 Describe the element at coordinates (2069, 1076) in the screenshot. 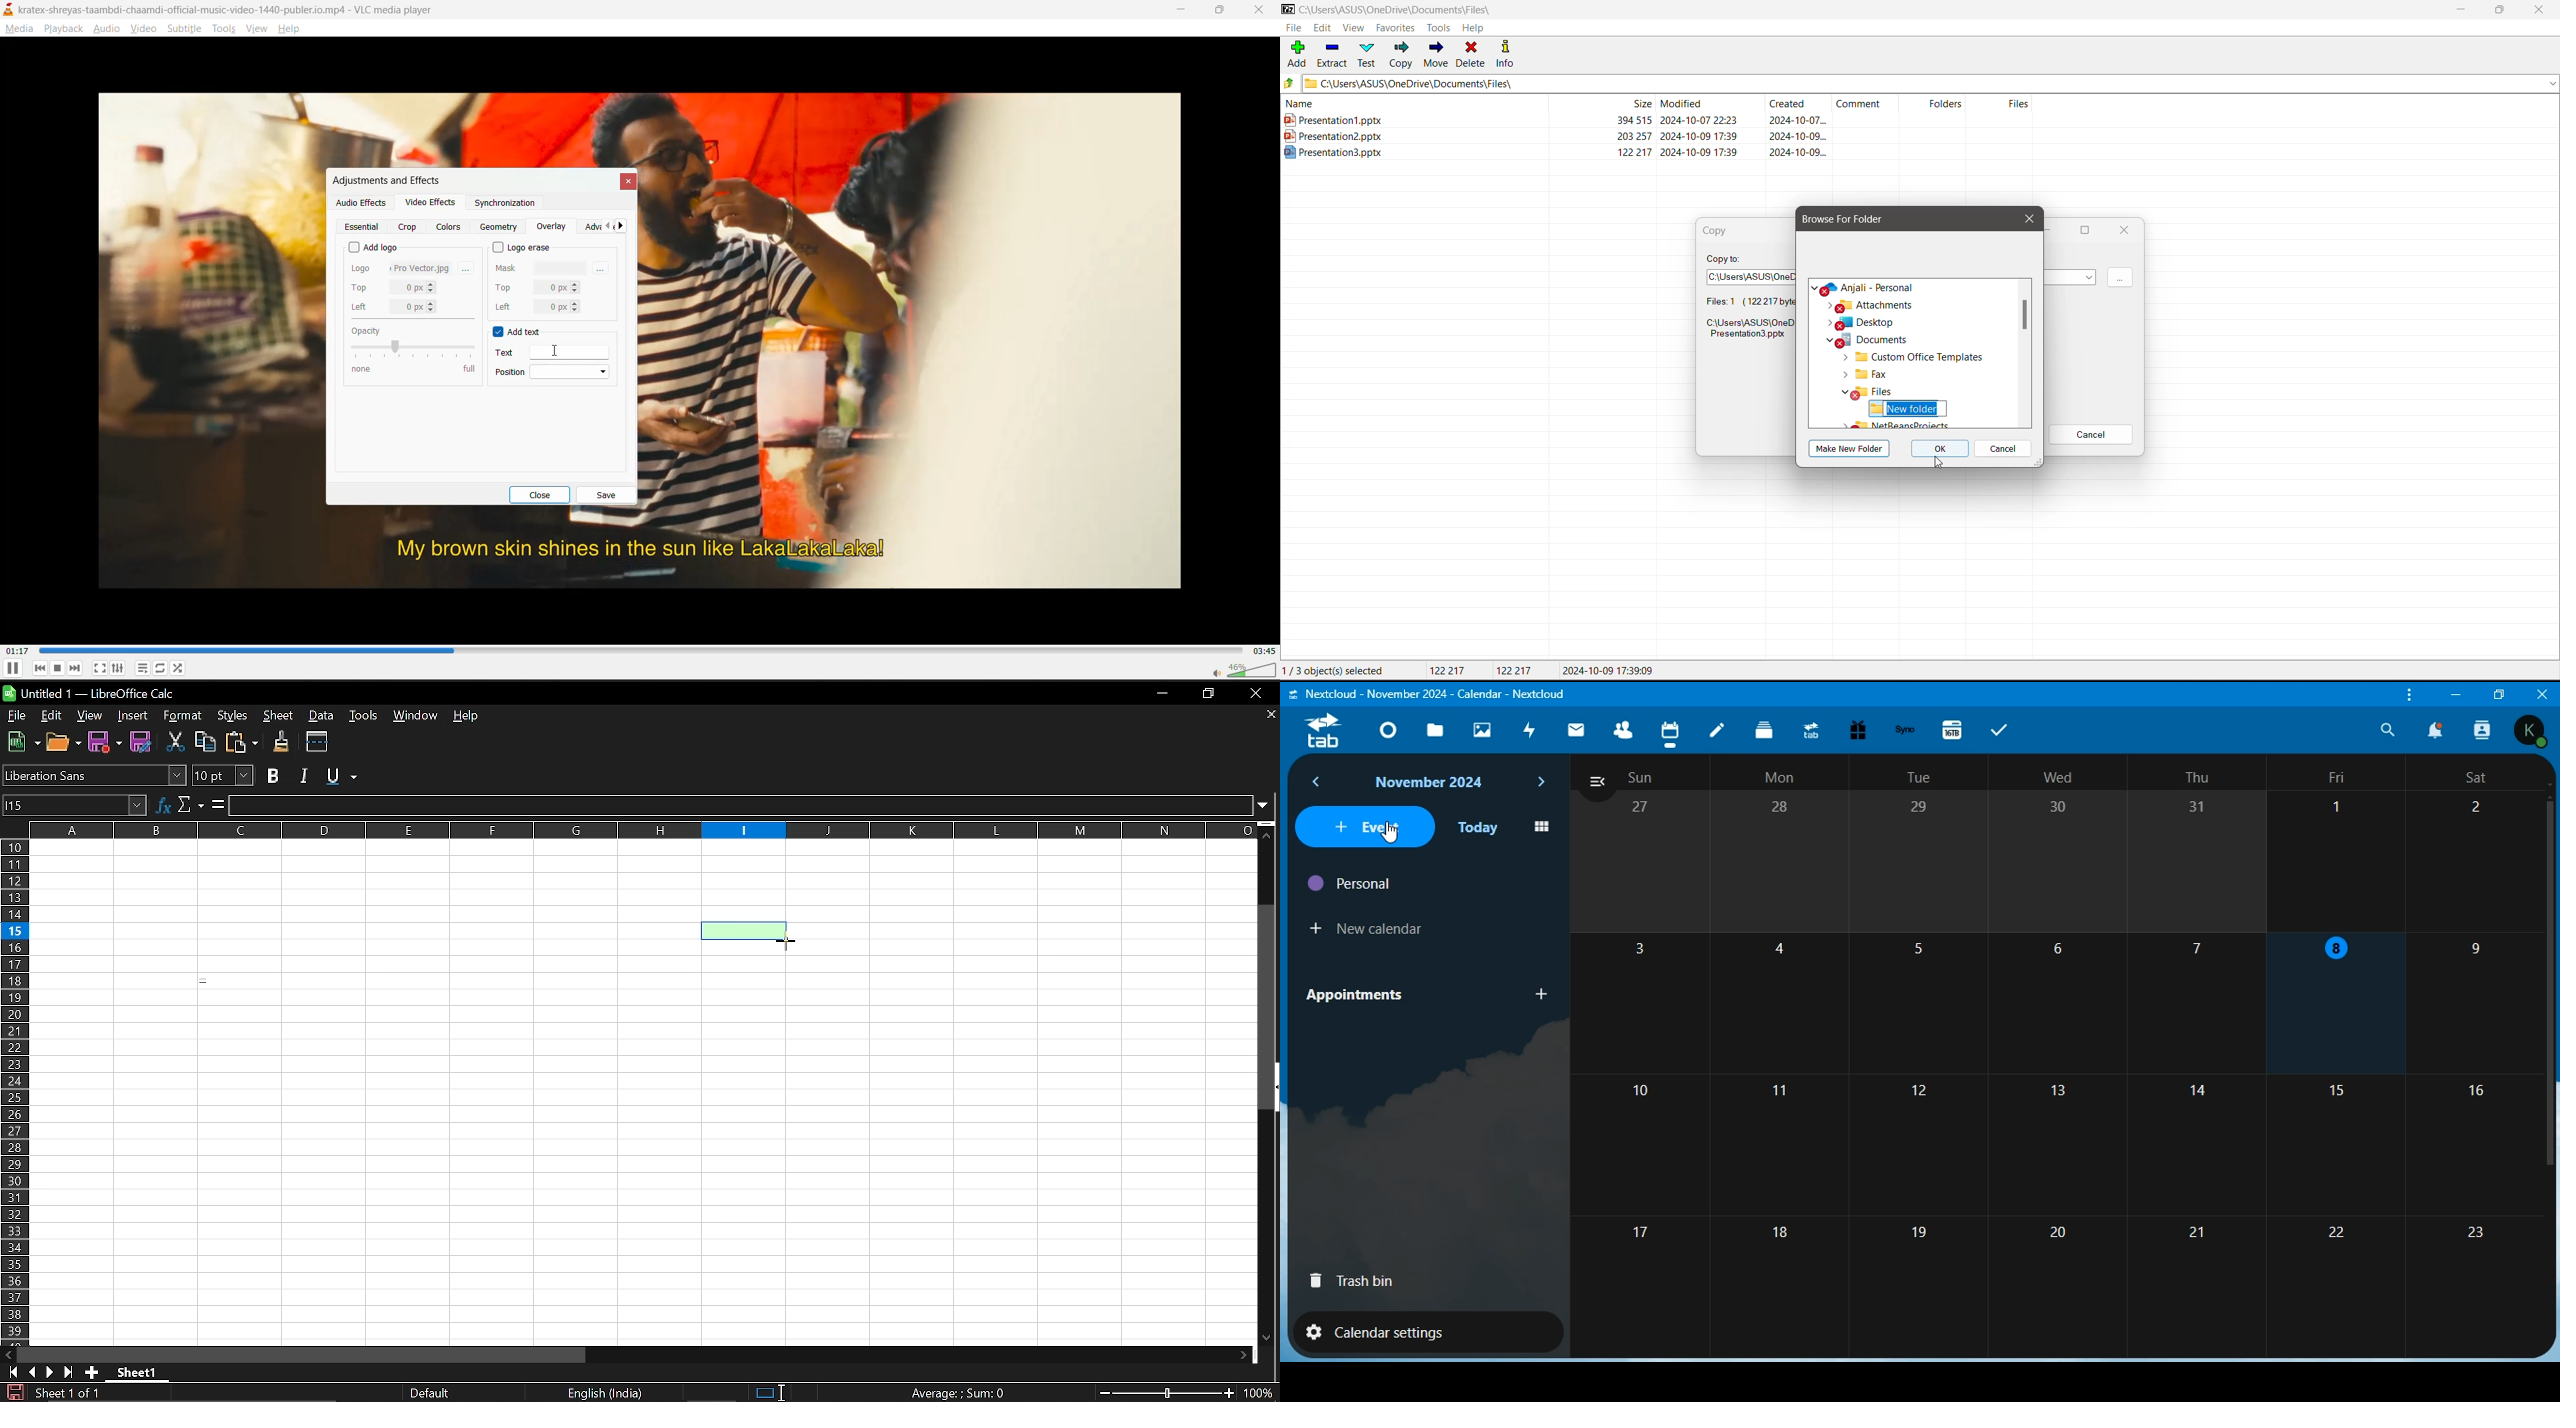

I see `number` at that location.